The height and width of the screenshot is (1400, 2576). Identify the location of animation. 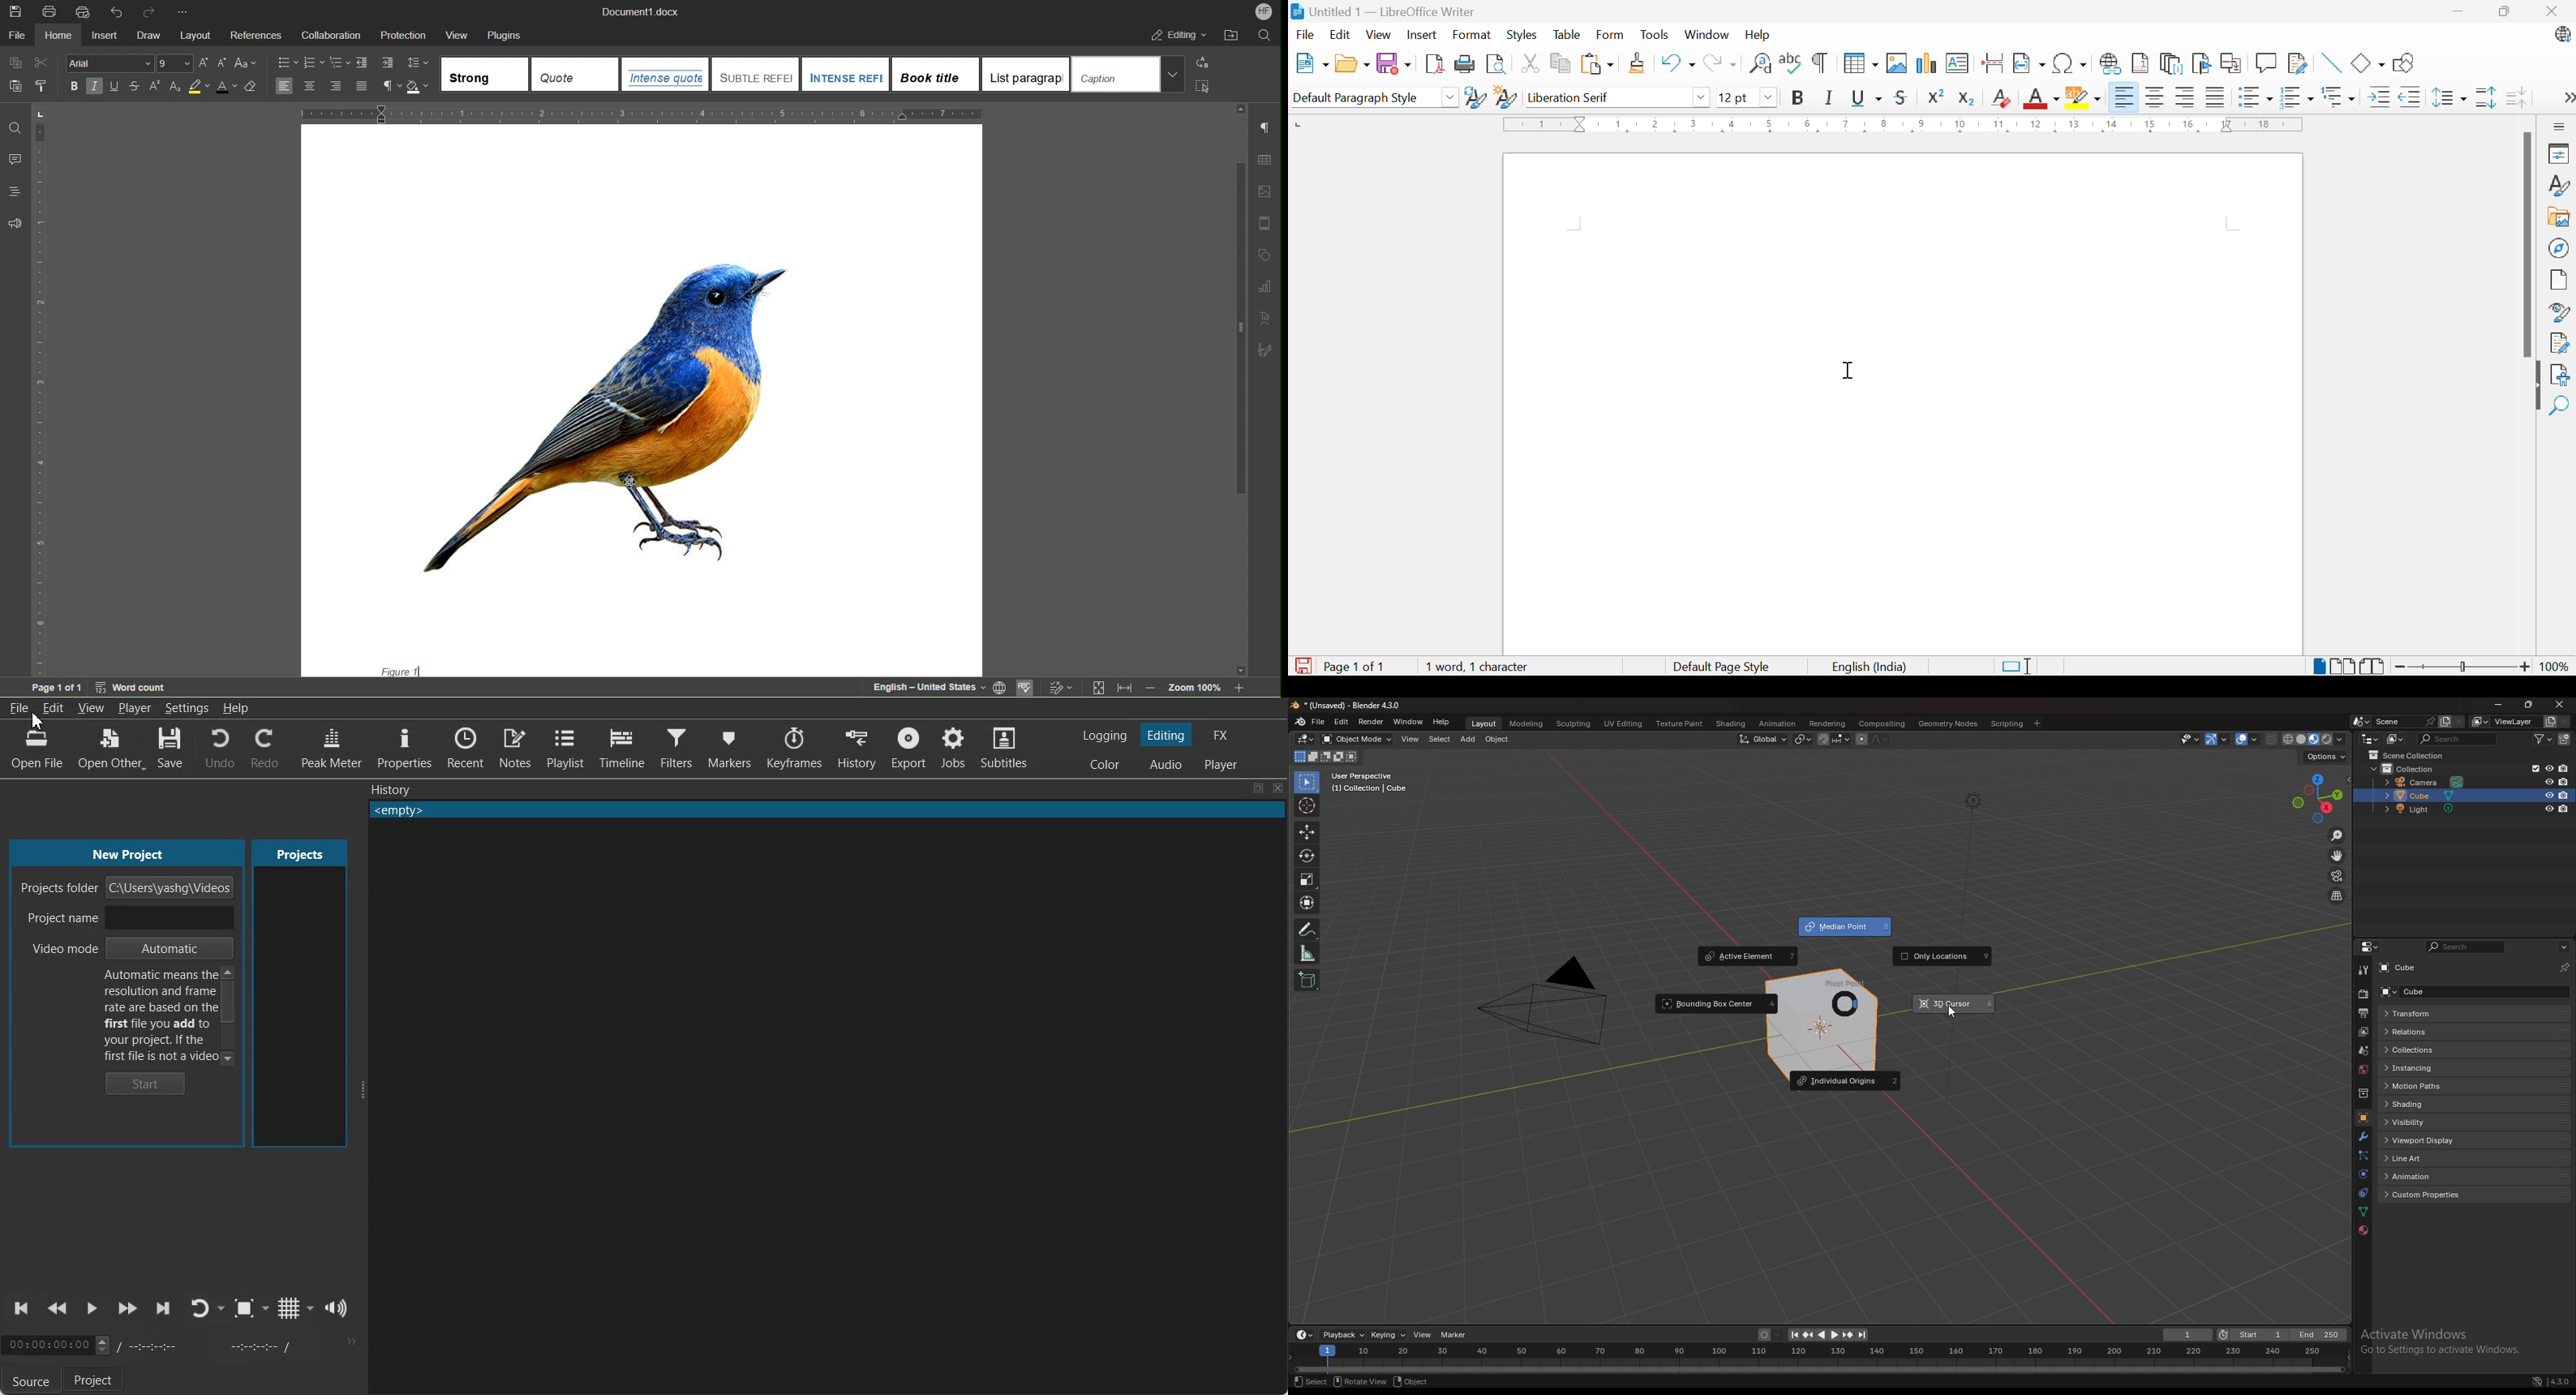
(2425, 1176).